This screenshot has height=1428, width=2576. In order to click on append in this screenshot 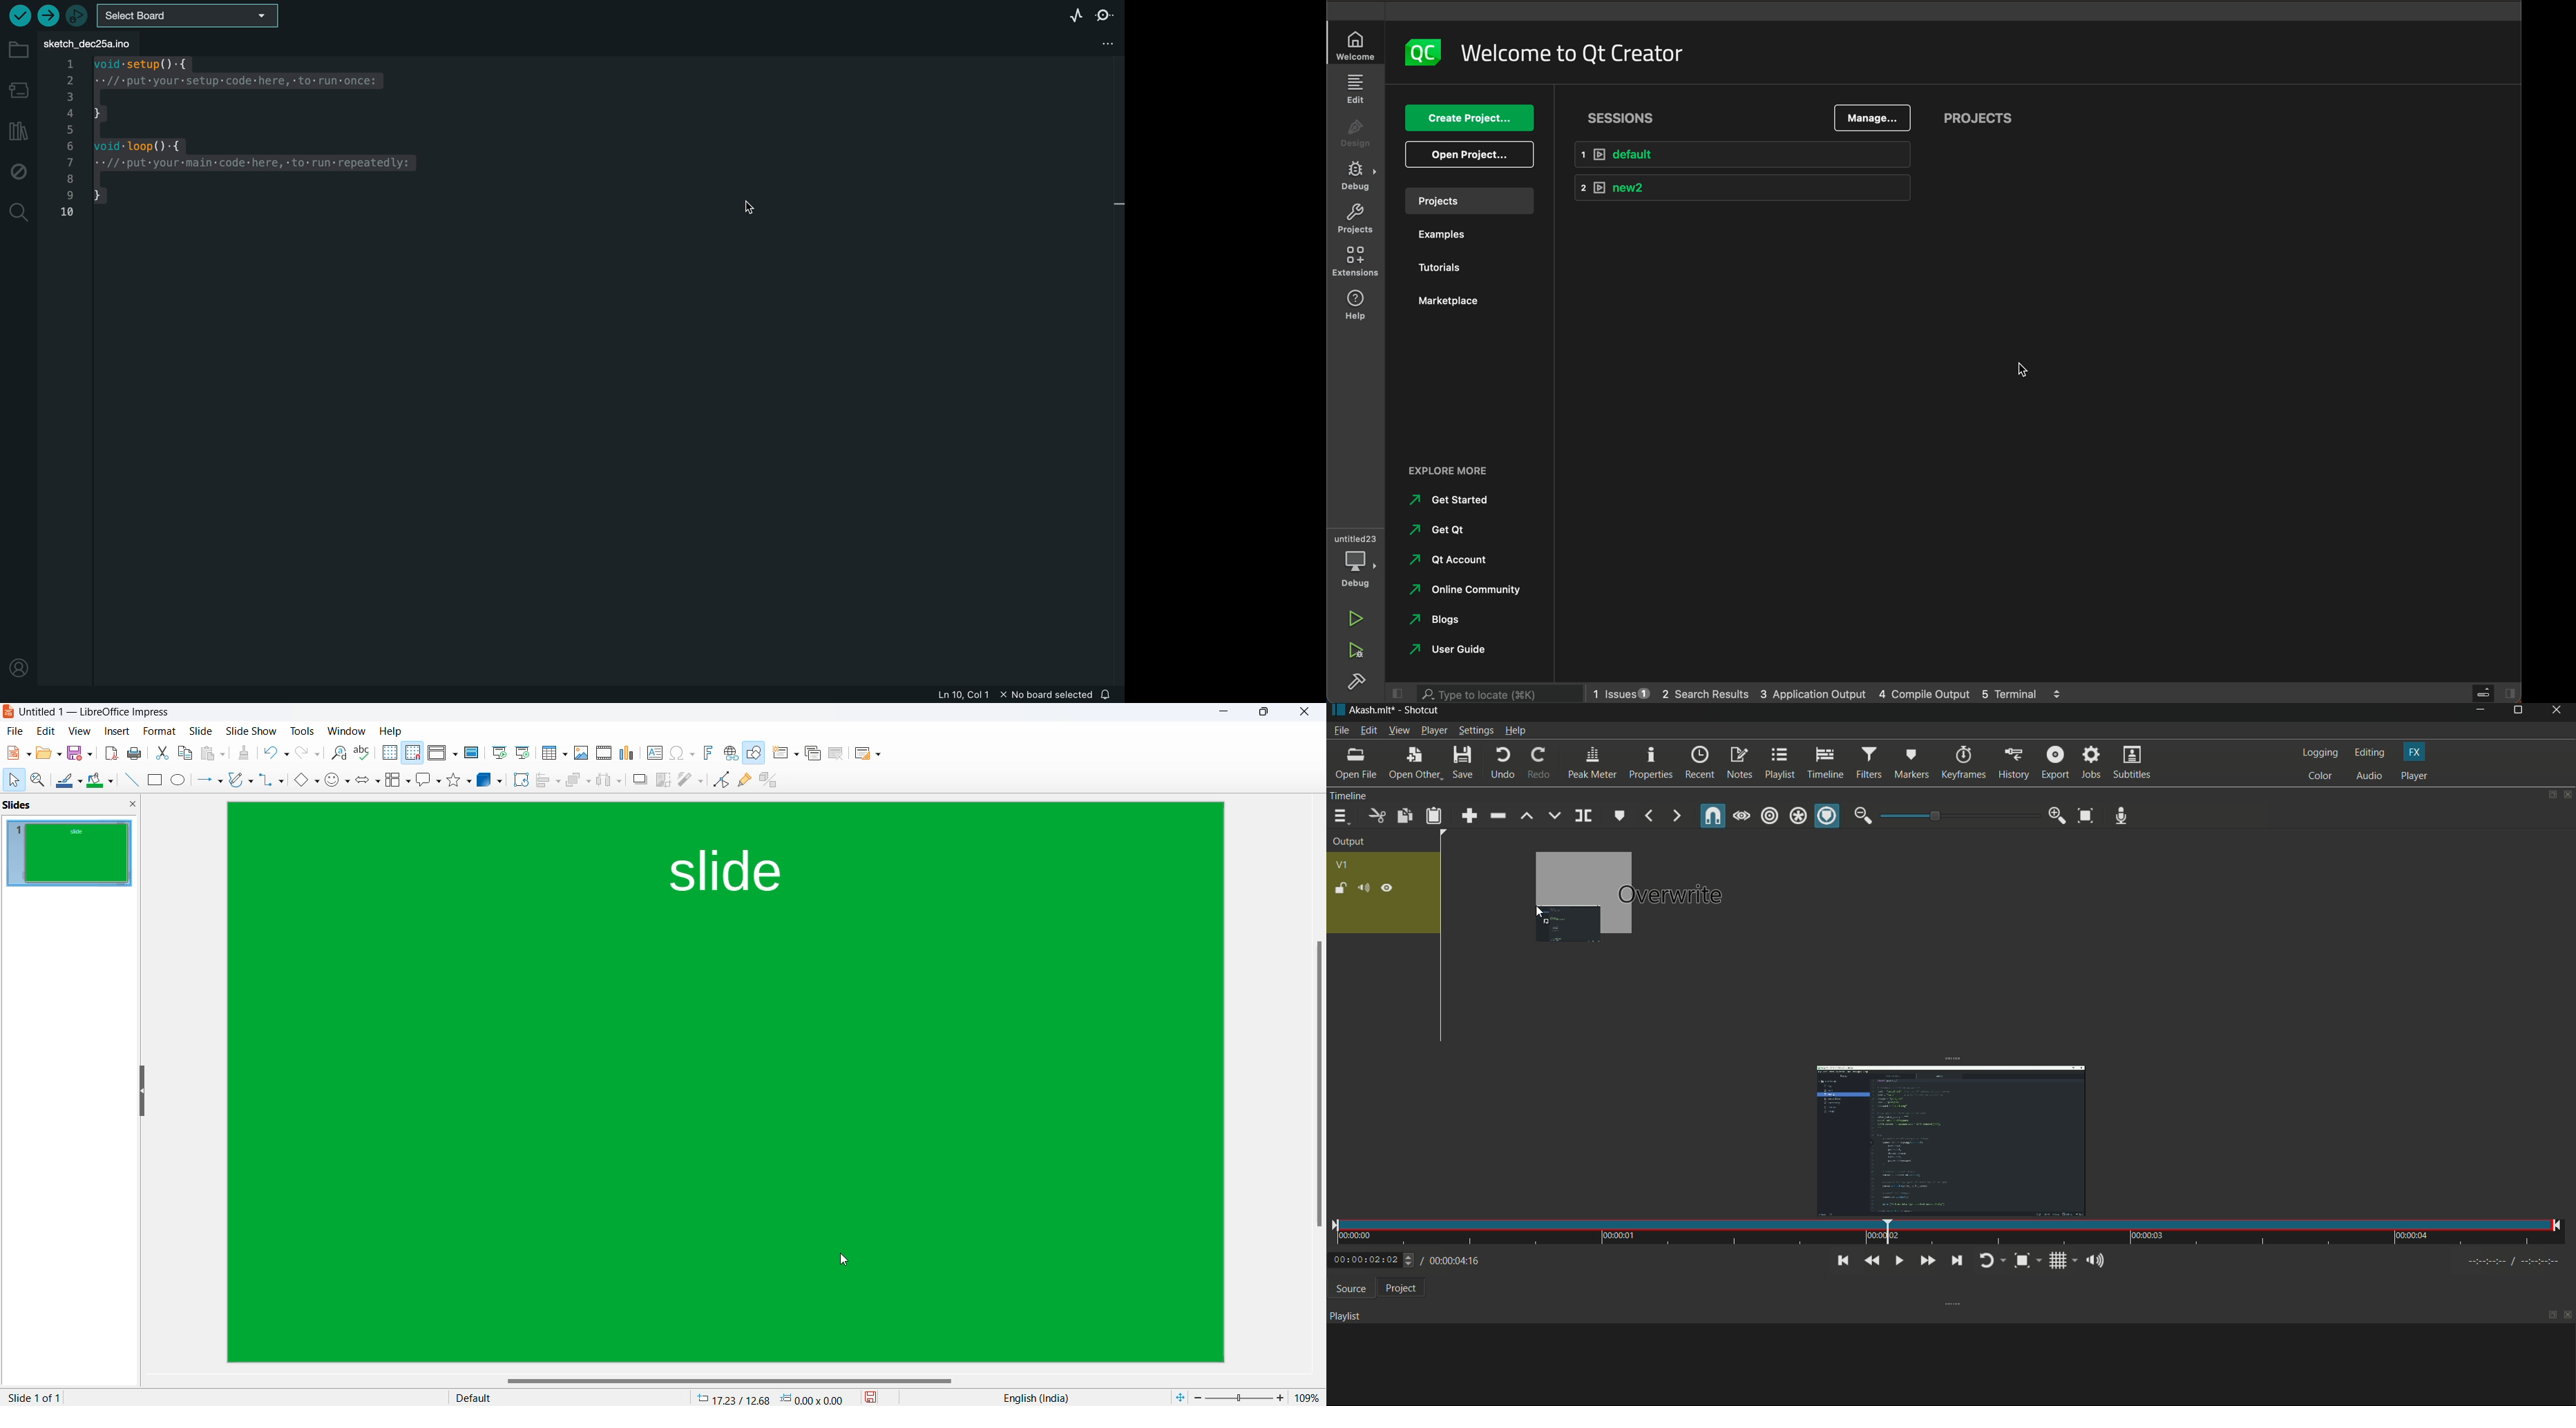, I will do `click(1470, 816)`.